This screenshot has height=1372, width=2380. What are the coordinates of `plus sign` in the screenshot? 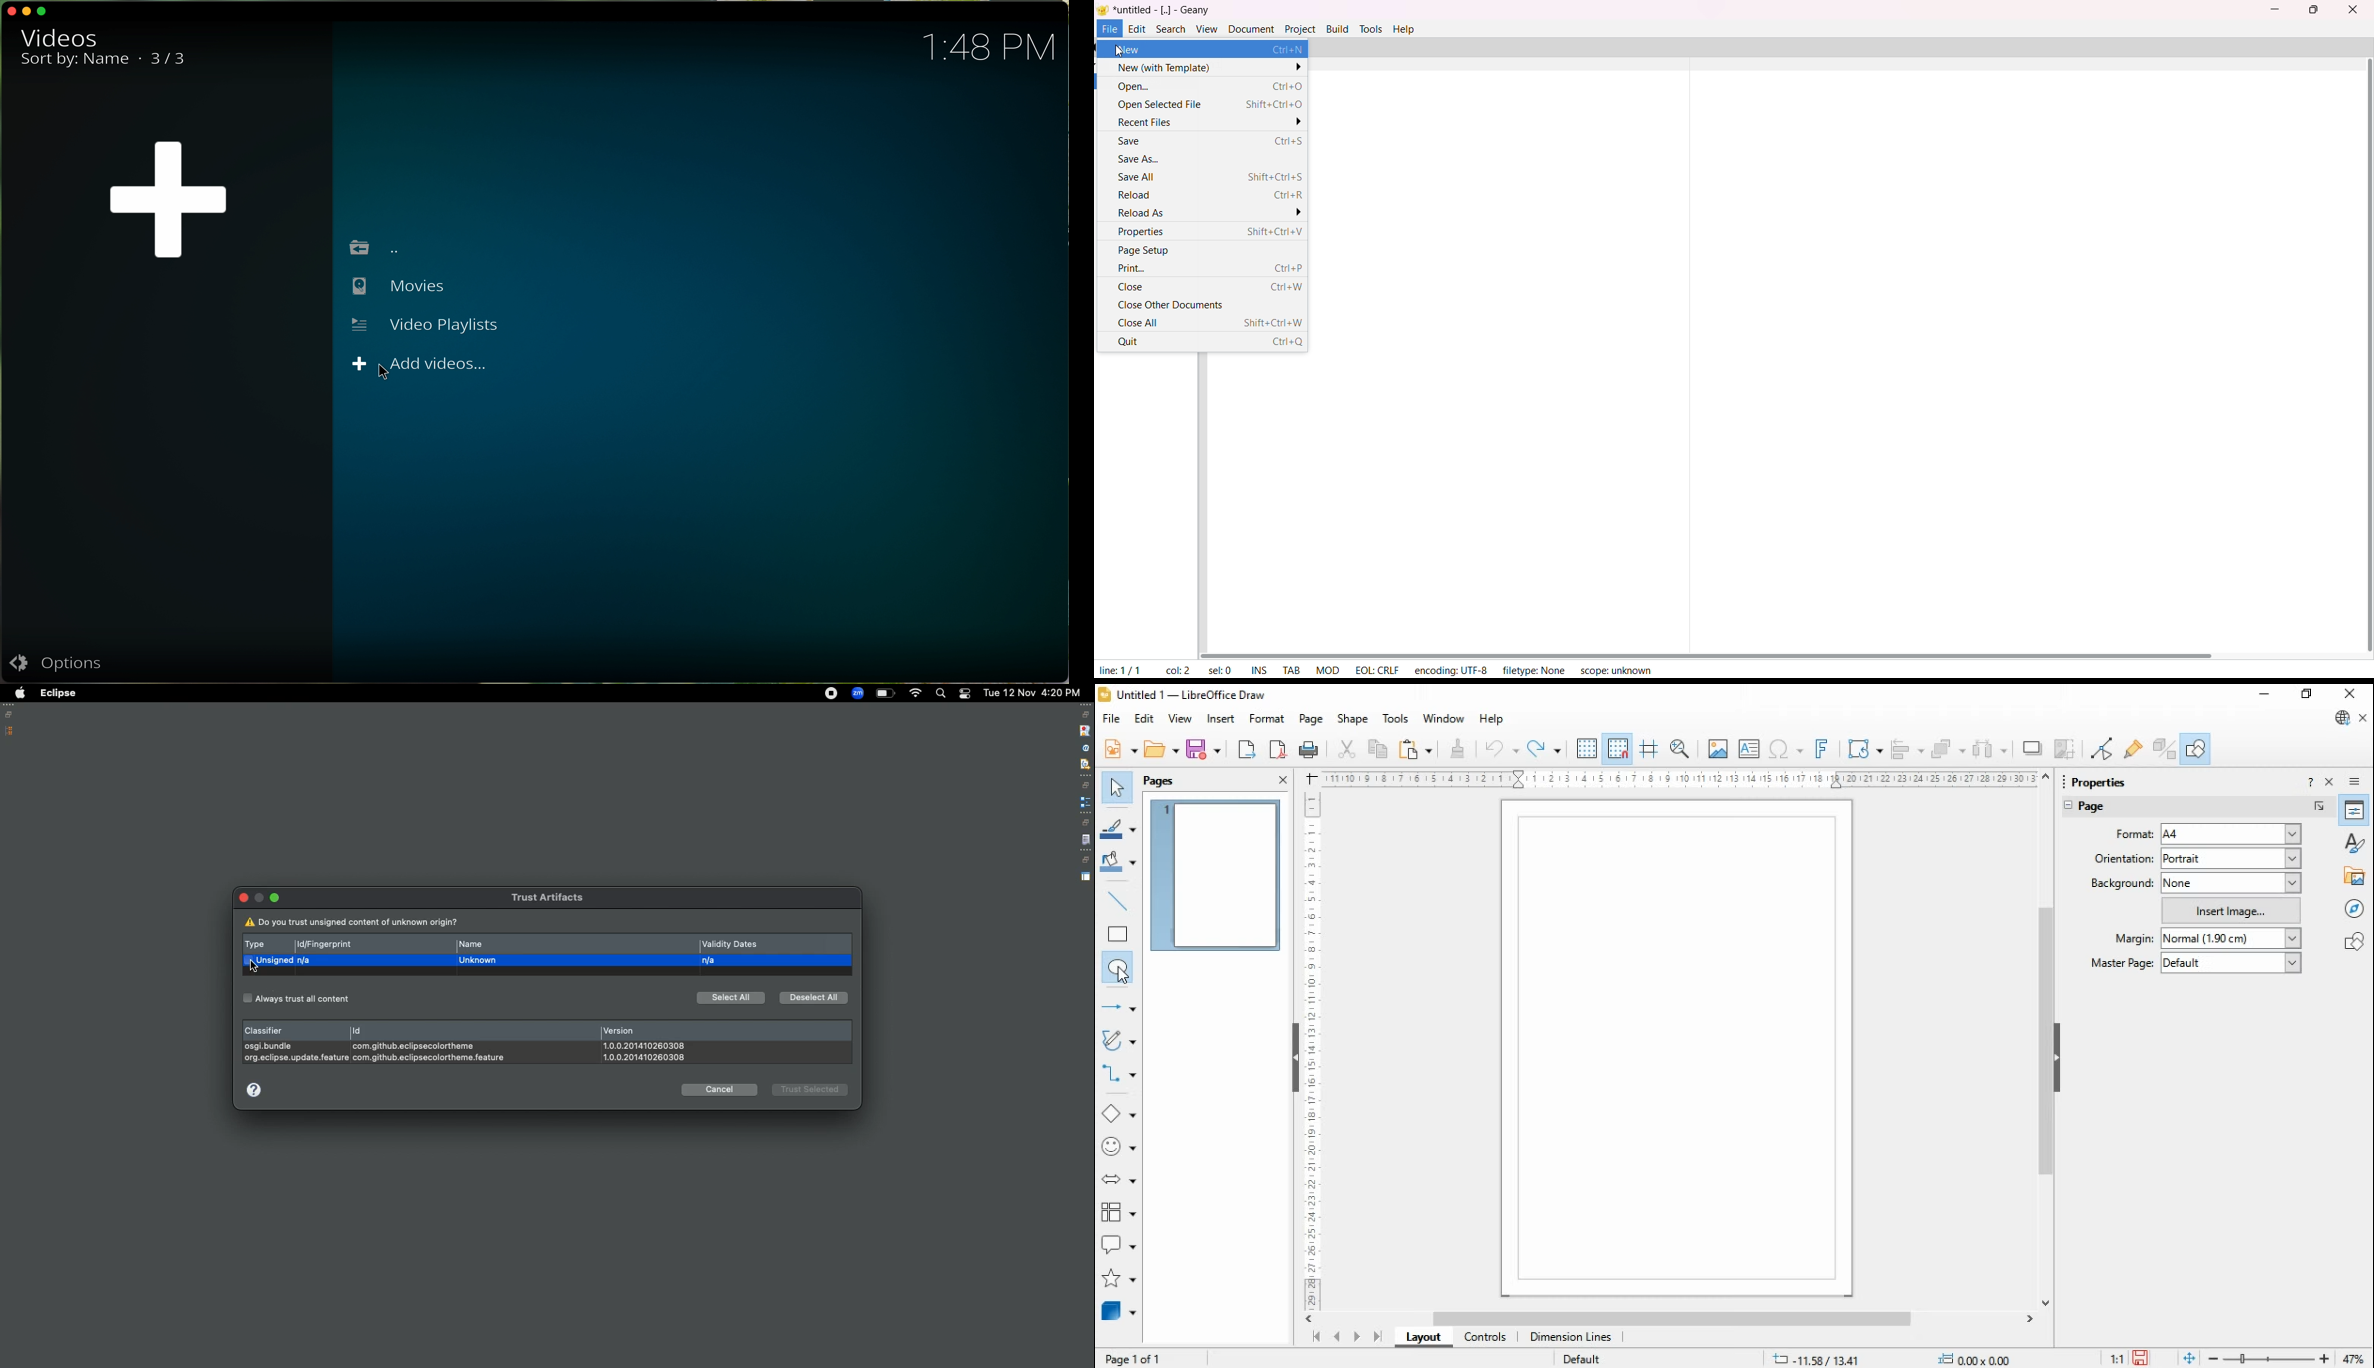 It's located at (169, 199).